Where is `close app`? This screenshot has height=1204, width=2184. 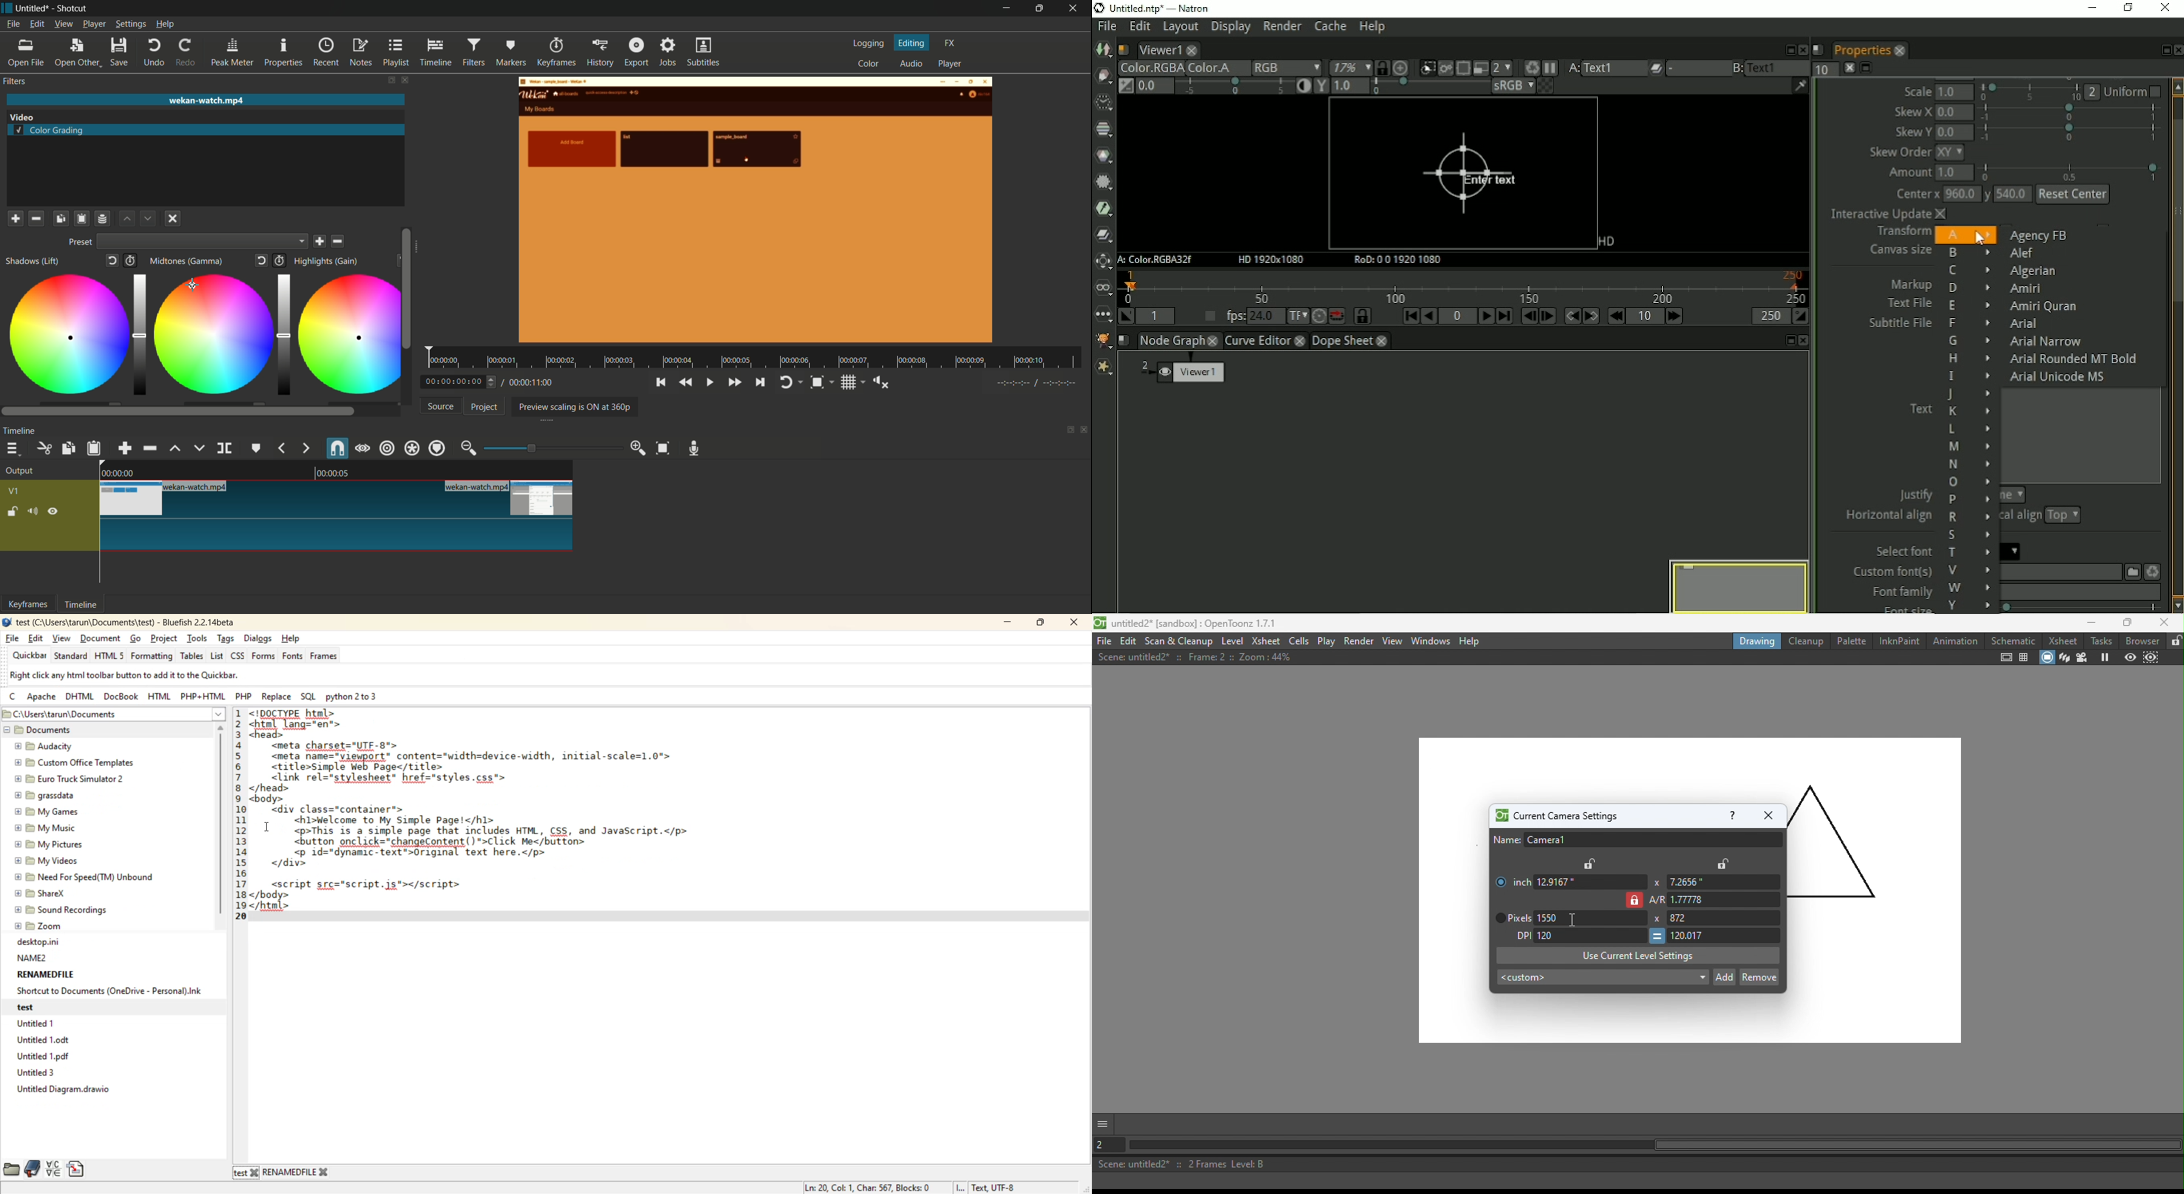 close app is located at coordinates (1076, 9).